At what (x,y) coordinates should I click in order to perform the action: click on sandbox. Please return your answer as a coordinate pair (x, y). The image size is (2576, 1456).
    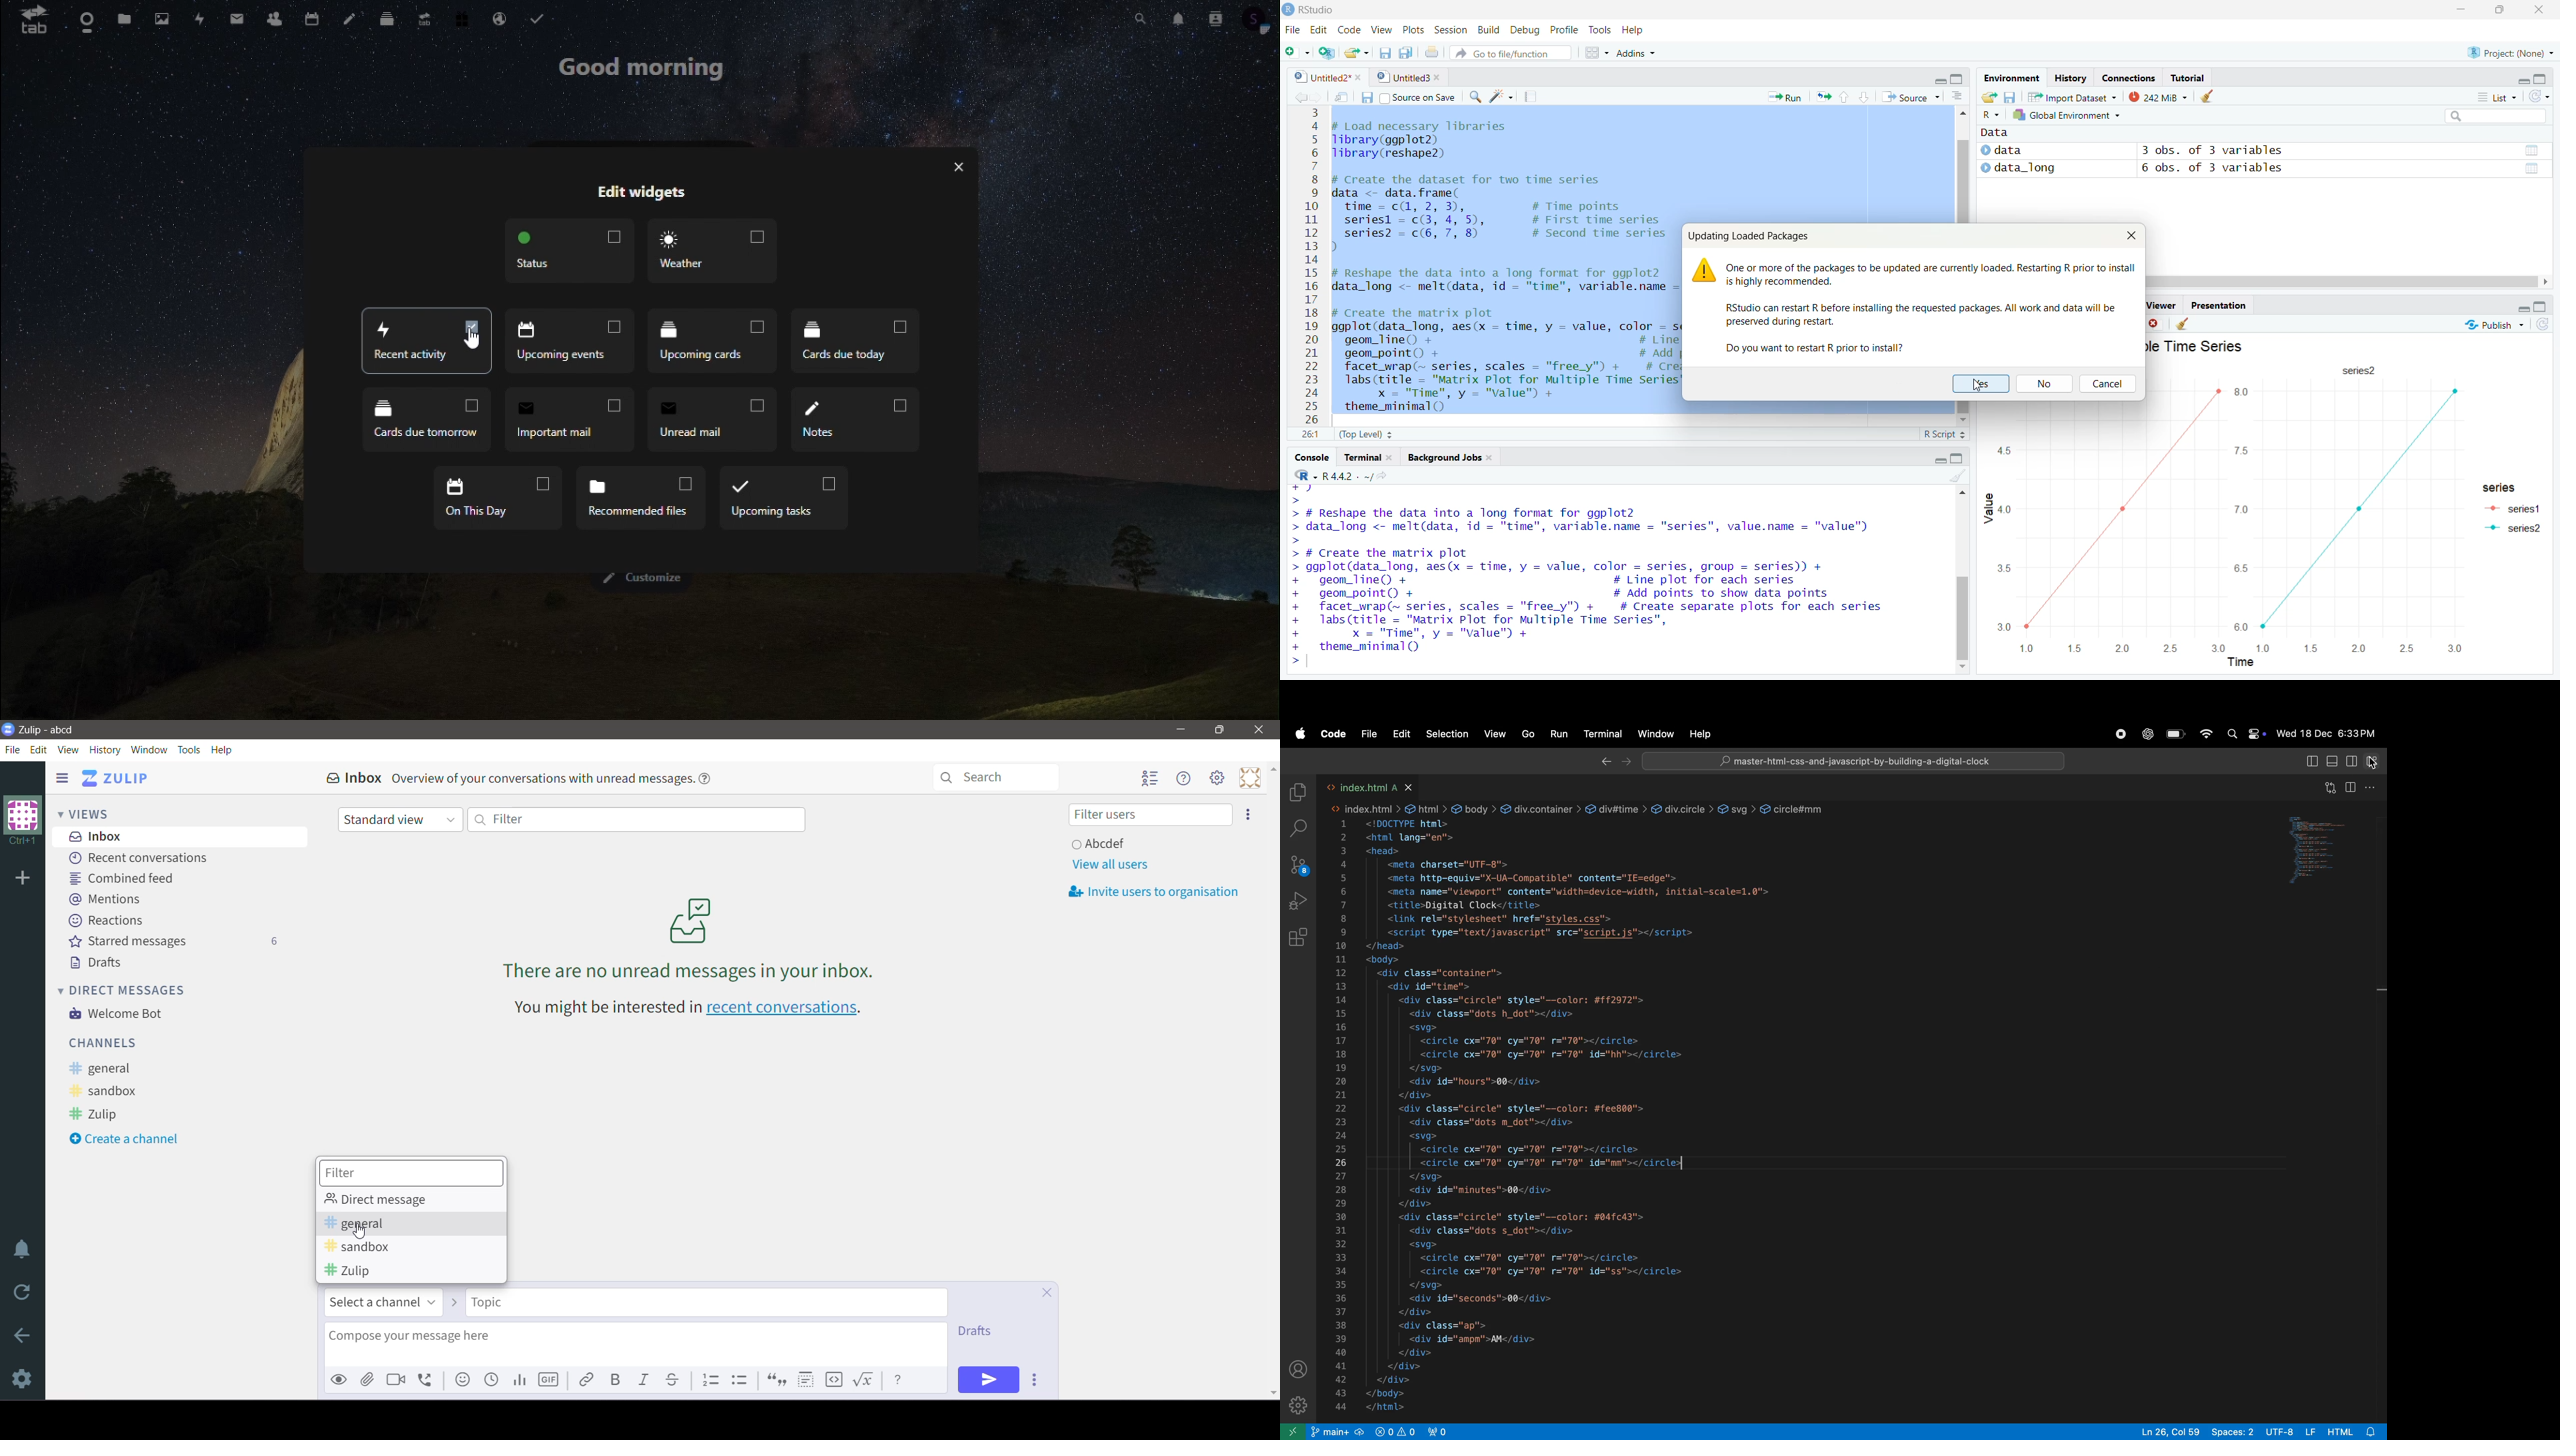
    Looking at the image, I should click on (109, 1092).